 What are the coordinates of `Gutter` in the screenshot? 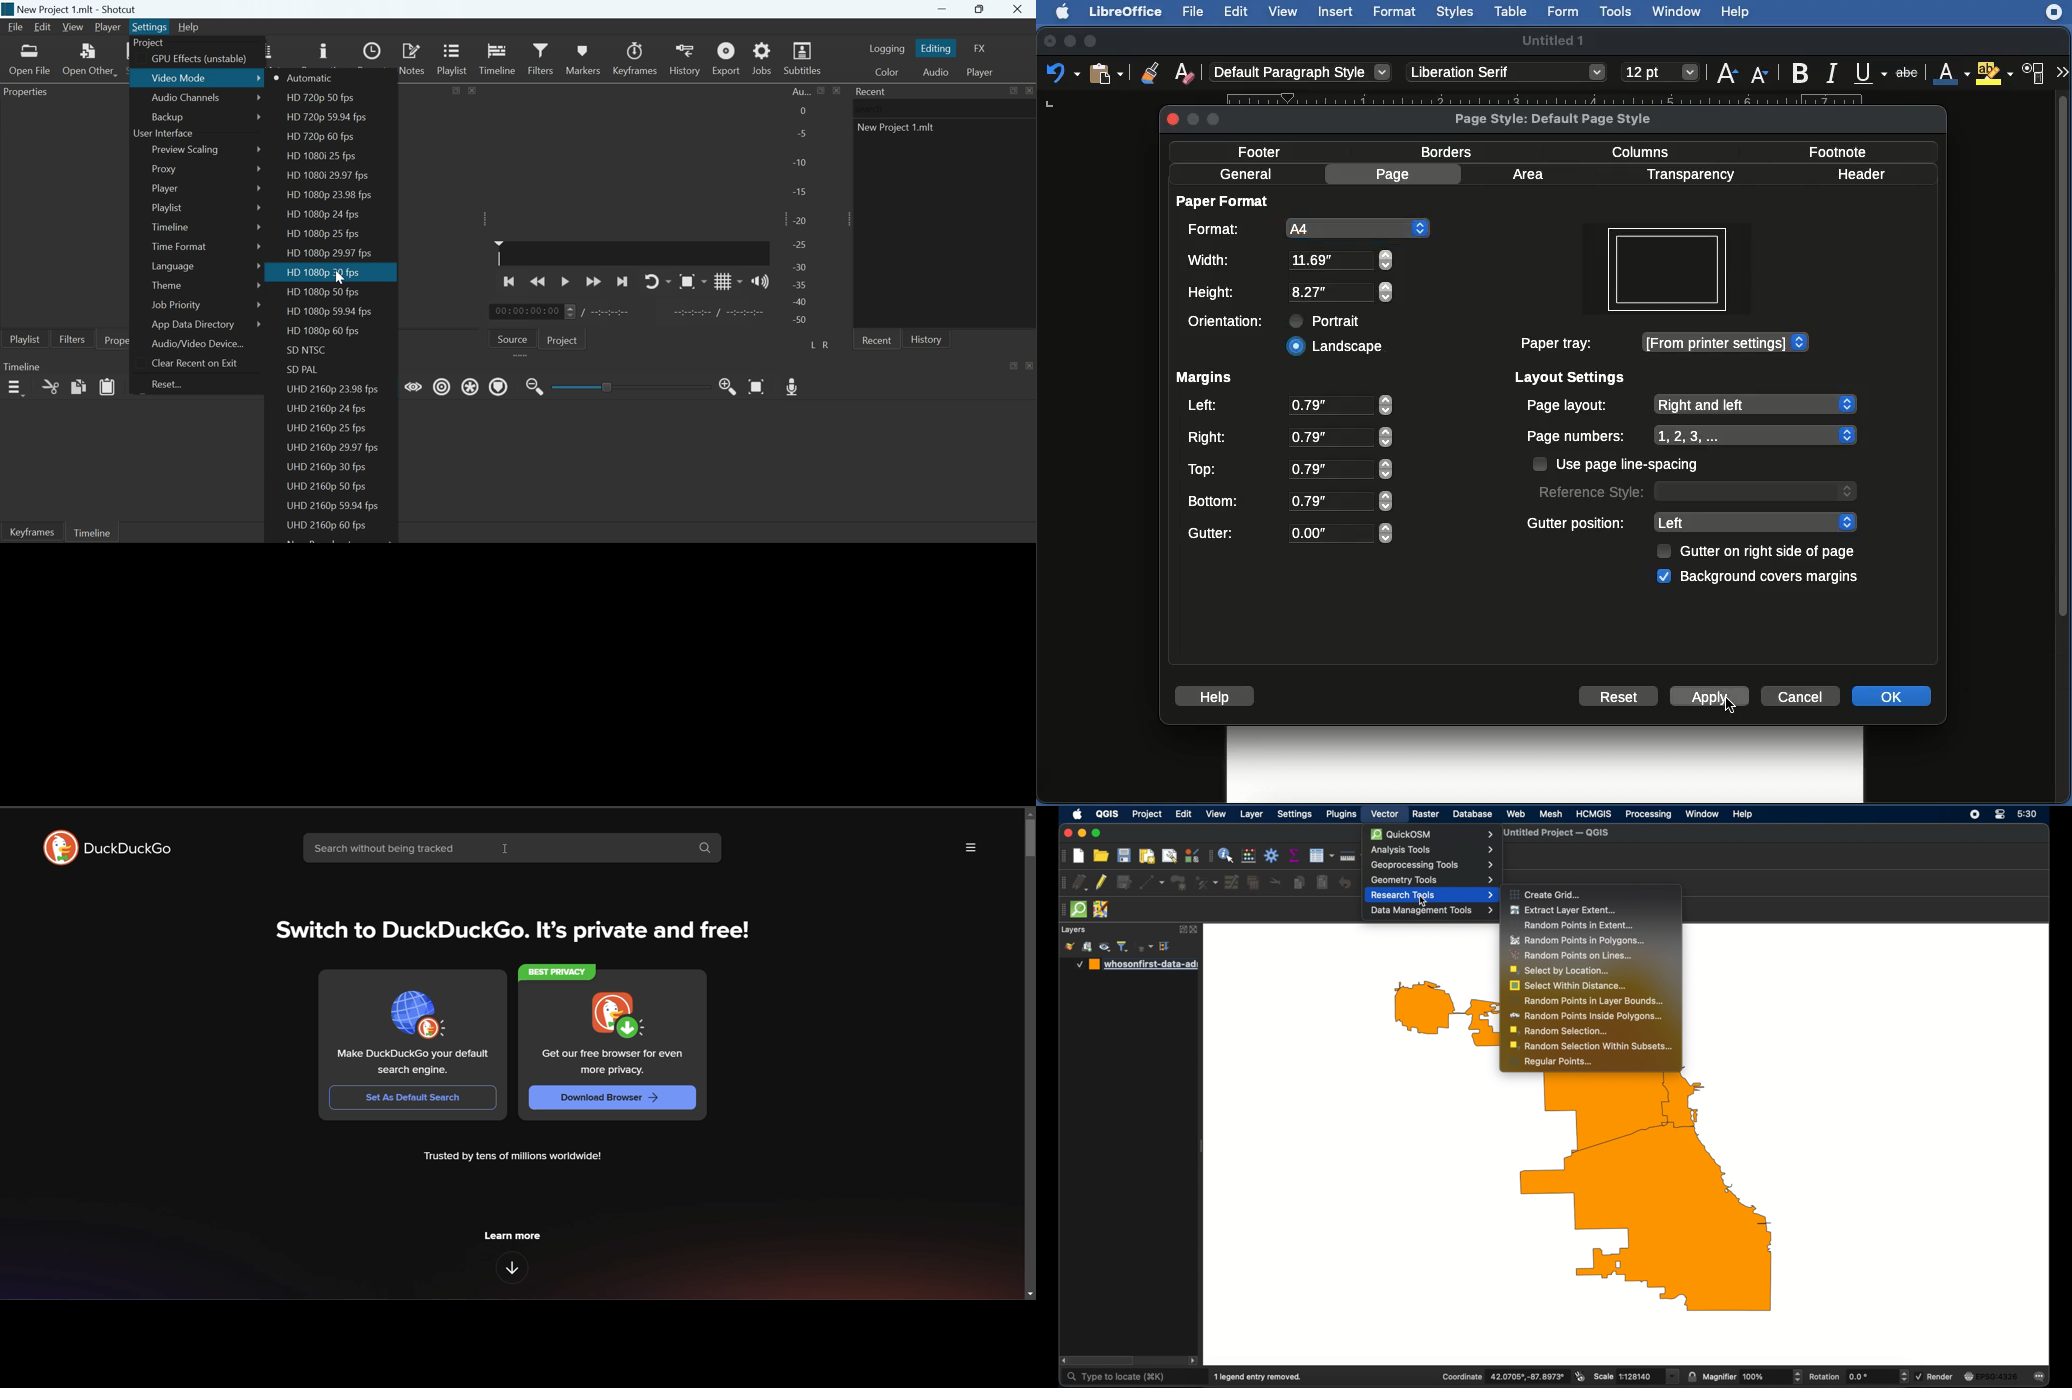 It's located at (1213, 534).